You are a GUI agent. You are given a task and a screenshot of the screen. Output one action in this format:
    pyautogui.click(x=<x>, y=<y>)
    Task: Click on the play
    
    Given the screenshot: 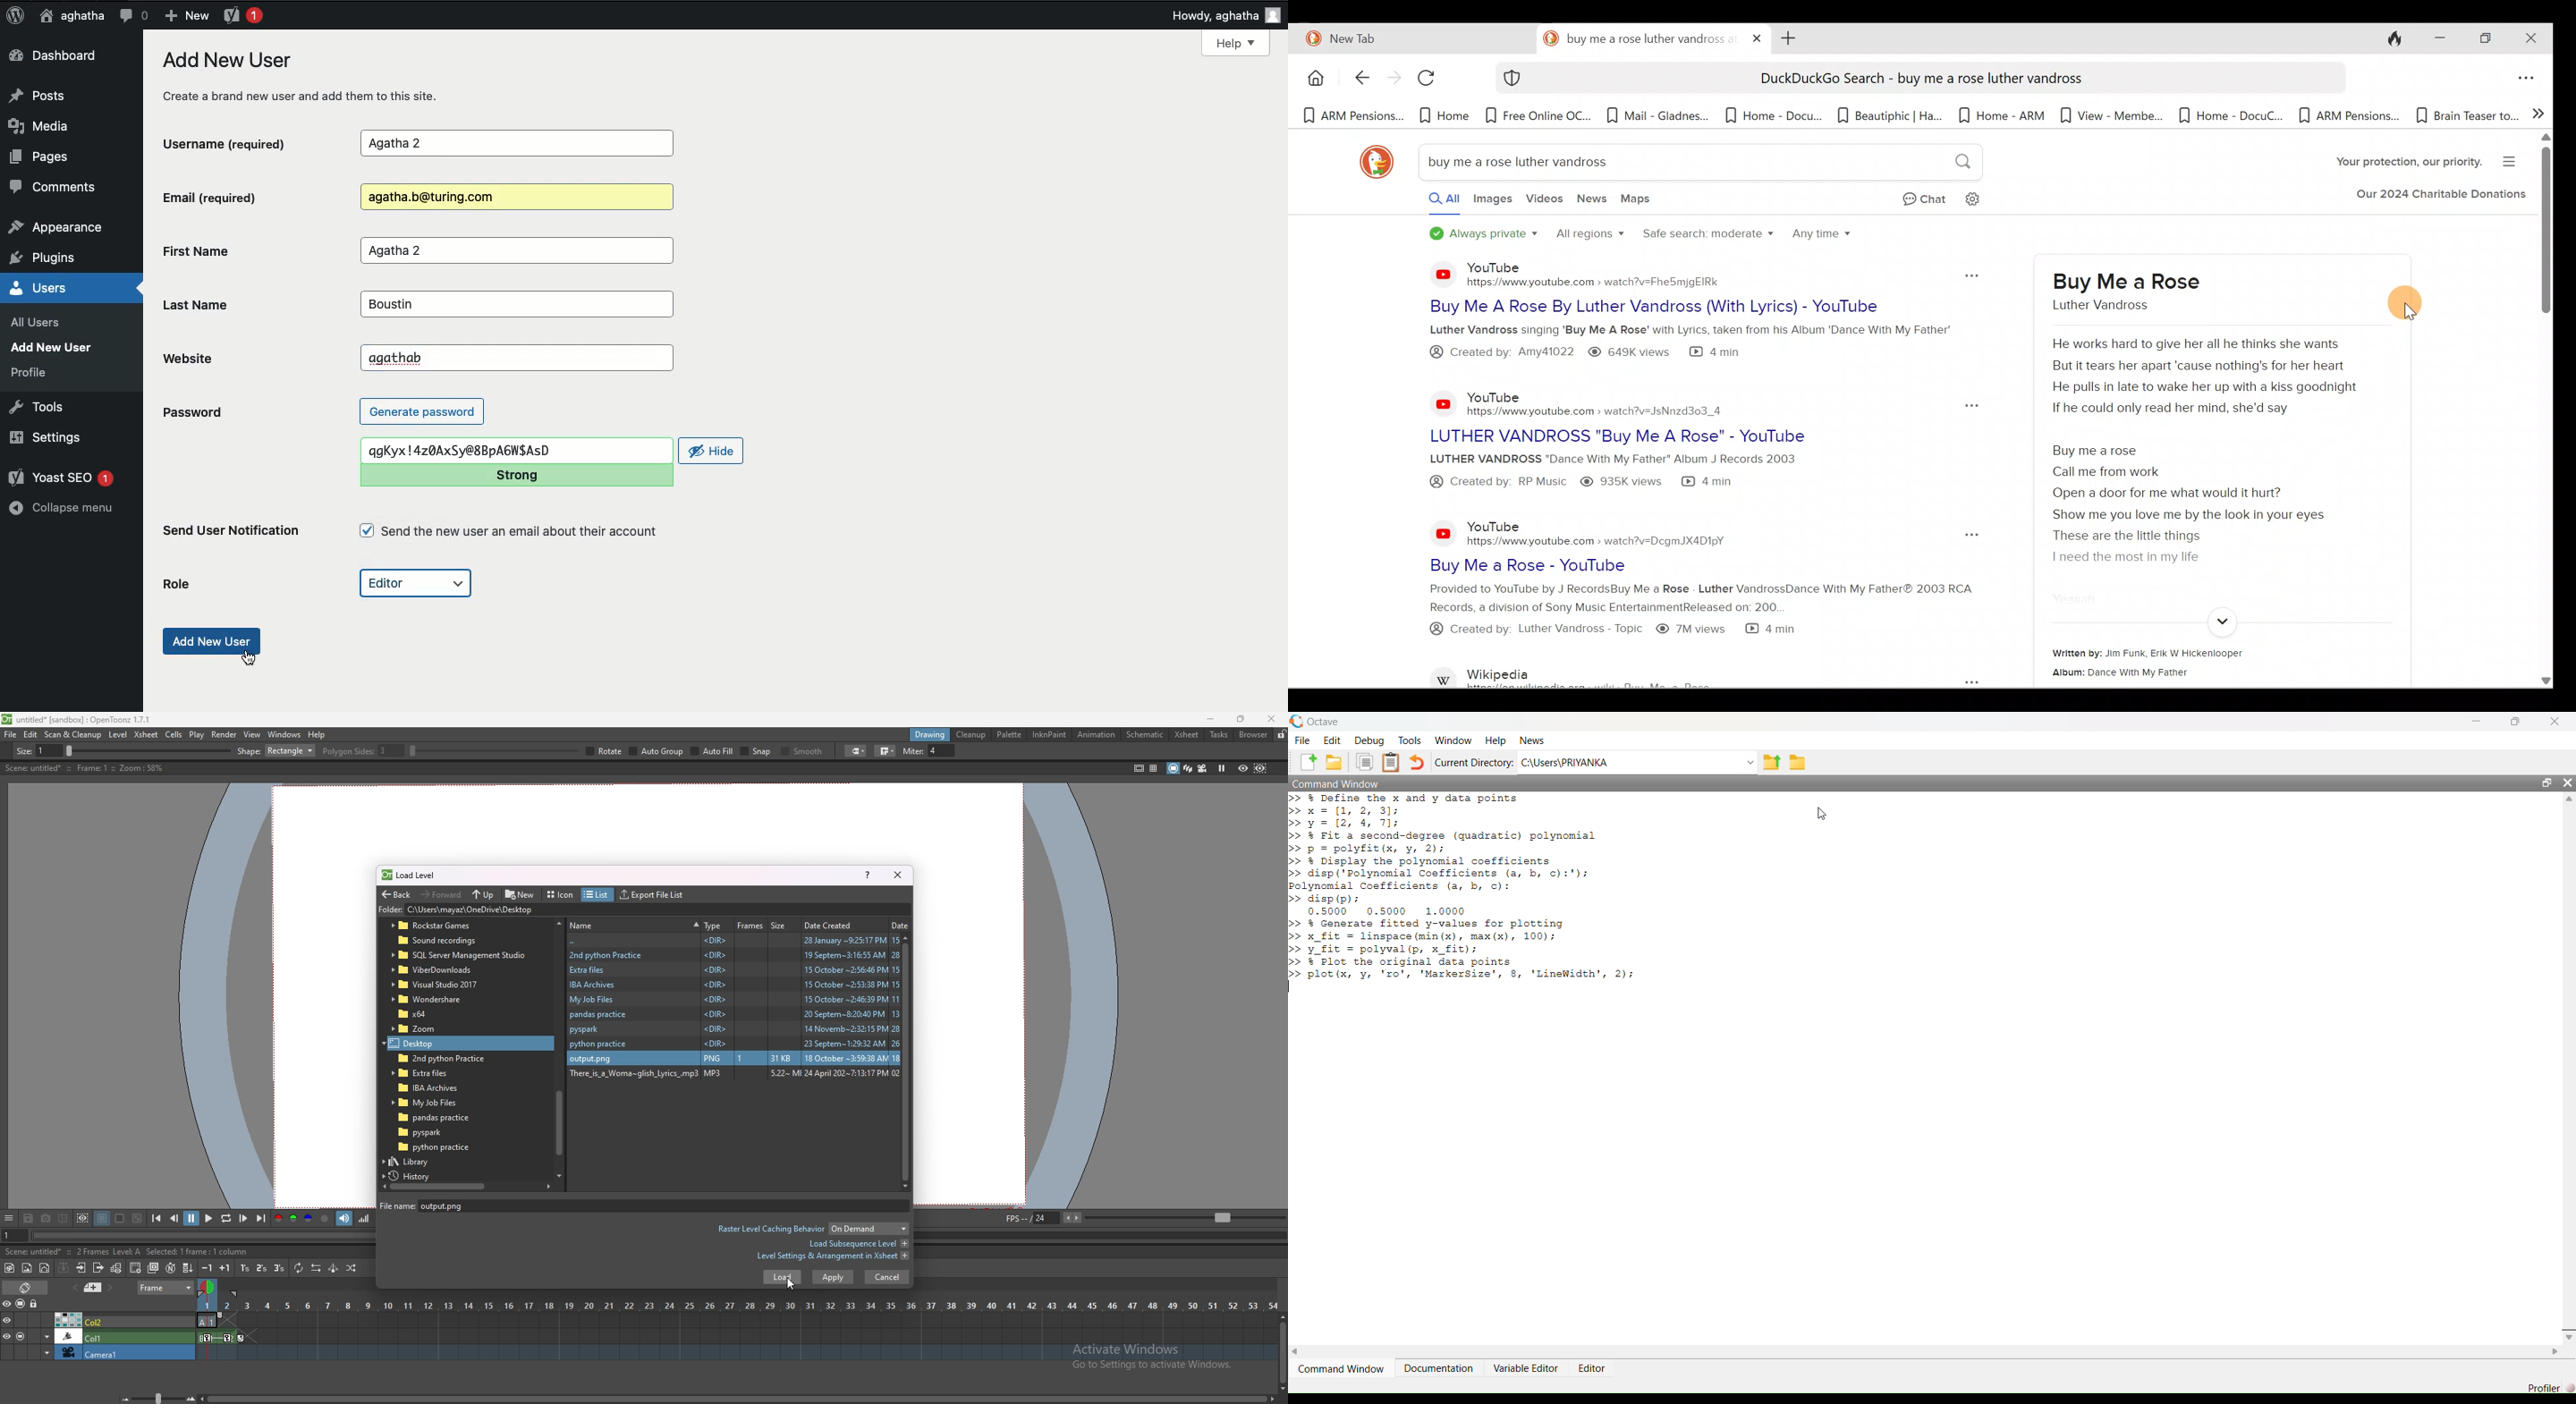 What is the action you would take?
    pyautogui.click(x=197, y=735)
    